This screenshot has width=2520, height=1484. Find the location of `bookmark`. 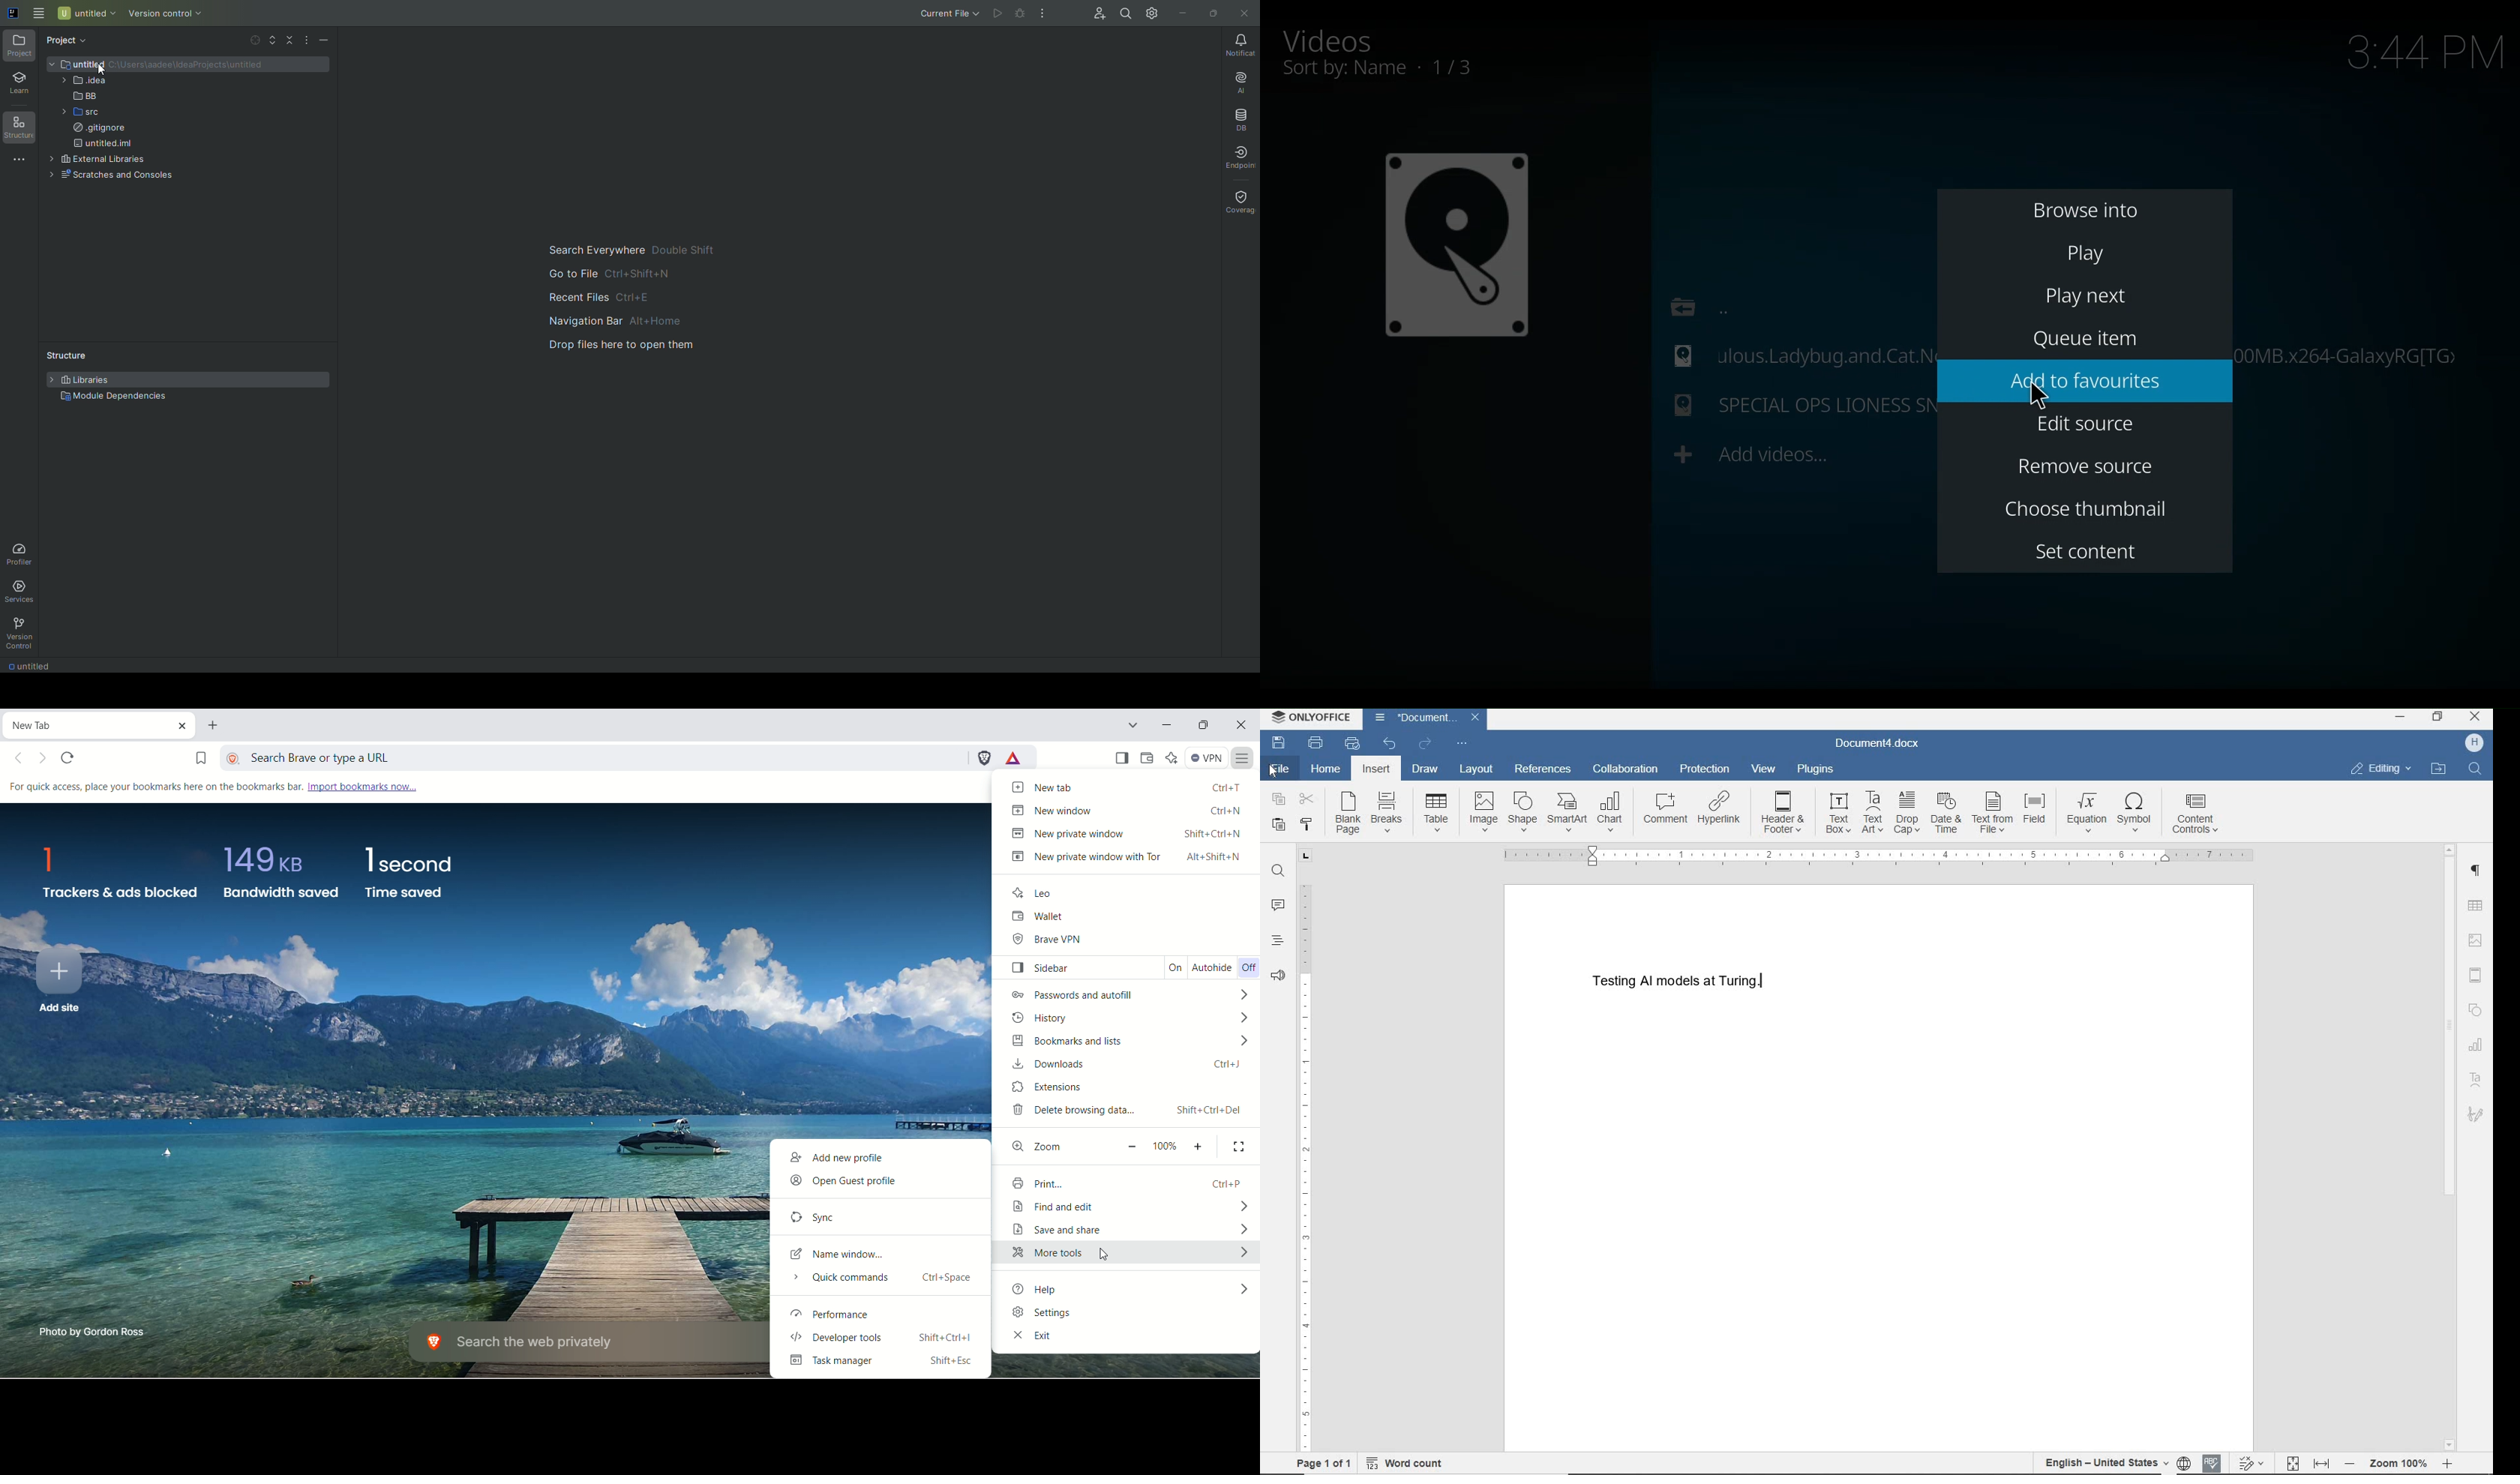

bookmark is located at coordinates (192, 755).